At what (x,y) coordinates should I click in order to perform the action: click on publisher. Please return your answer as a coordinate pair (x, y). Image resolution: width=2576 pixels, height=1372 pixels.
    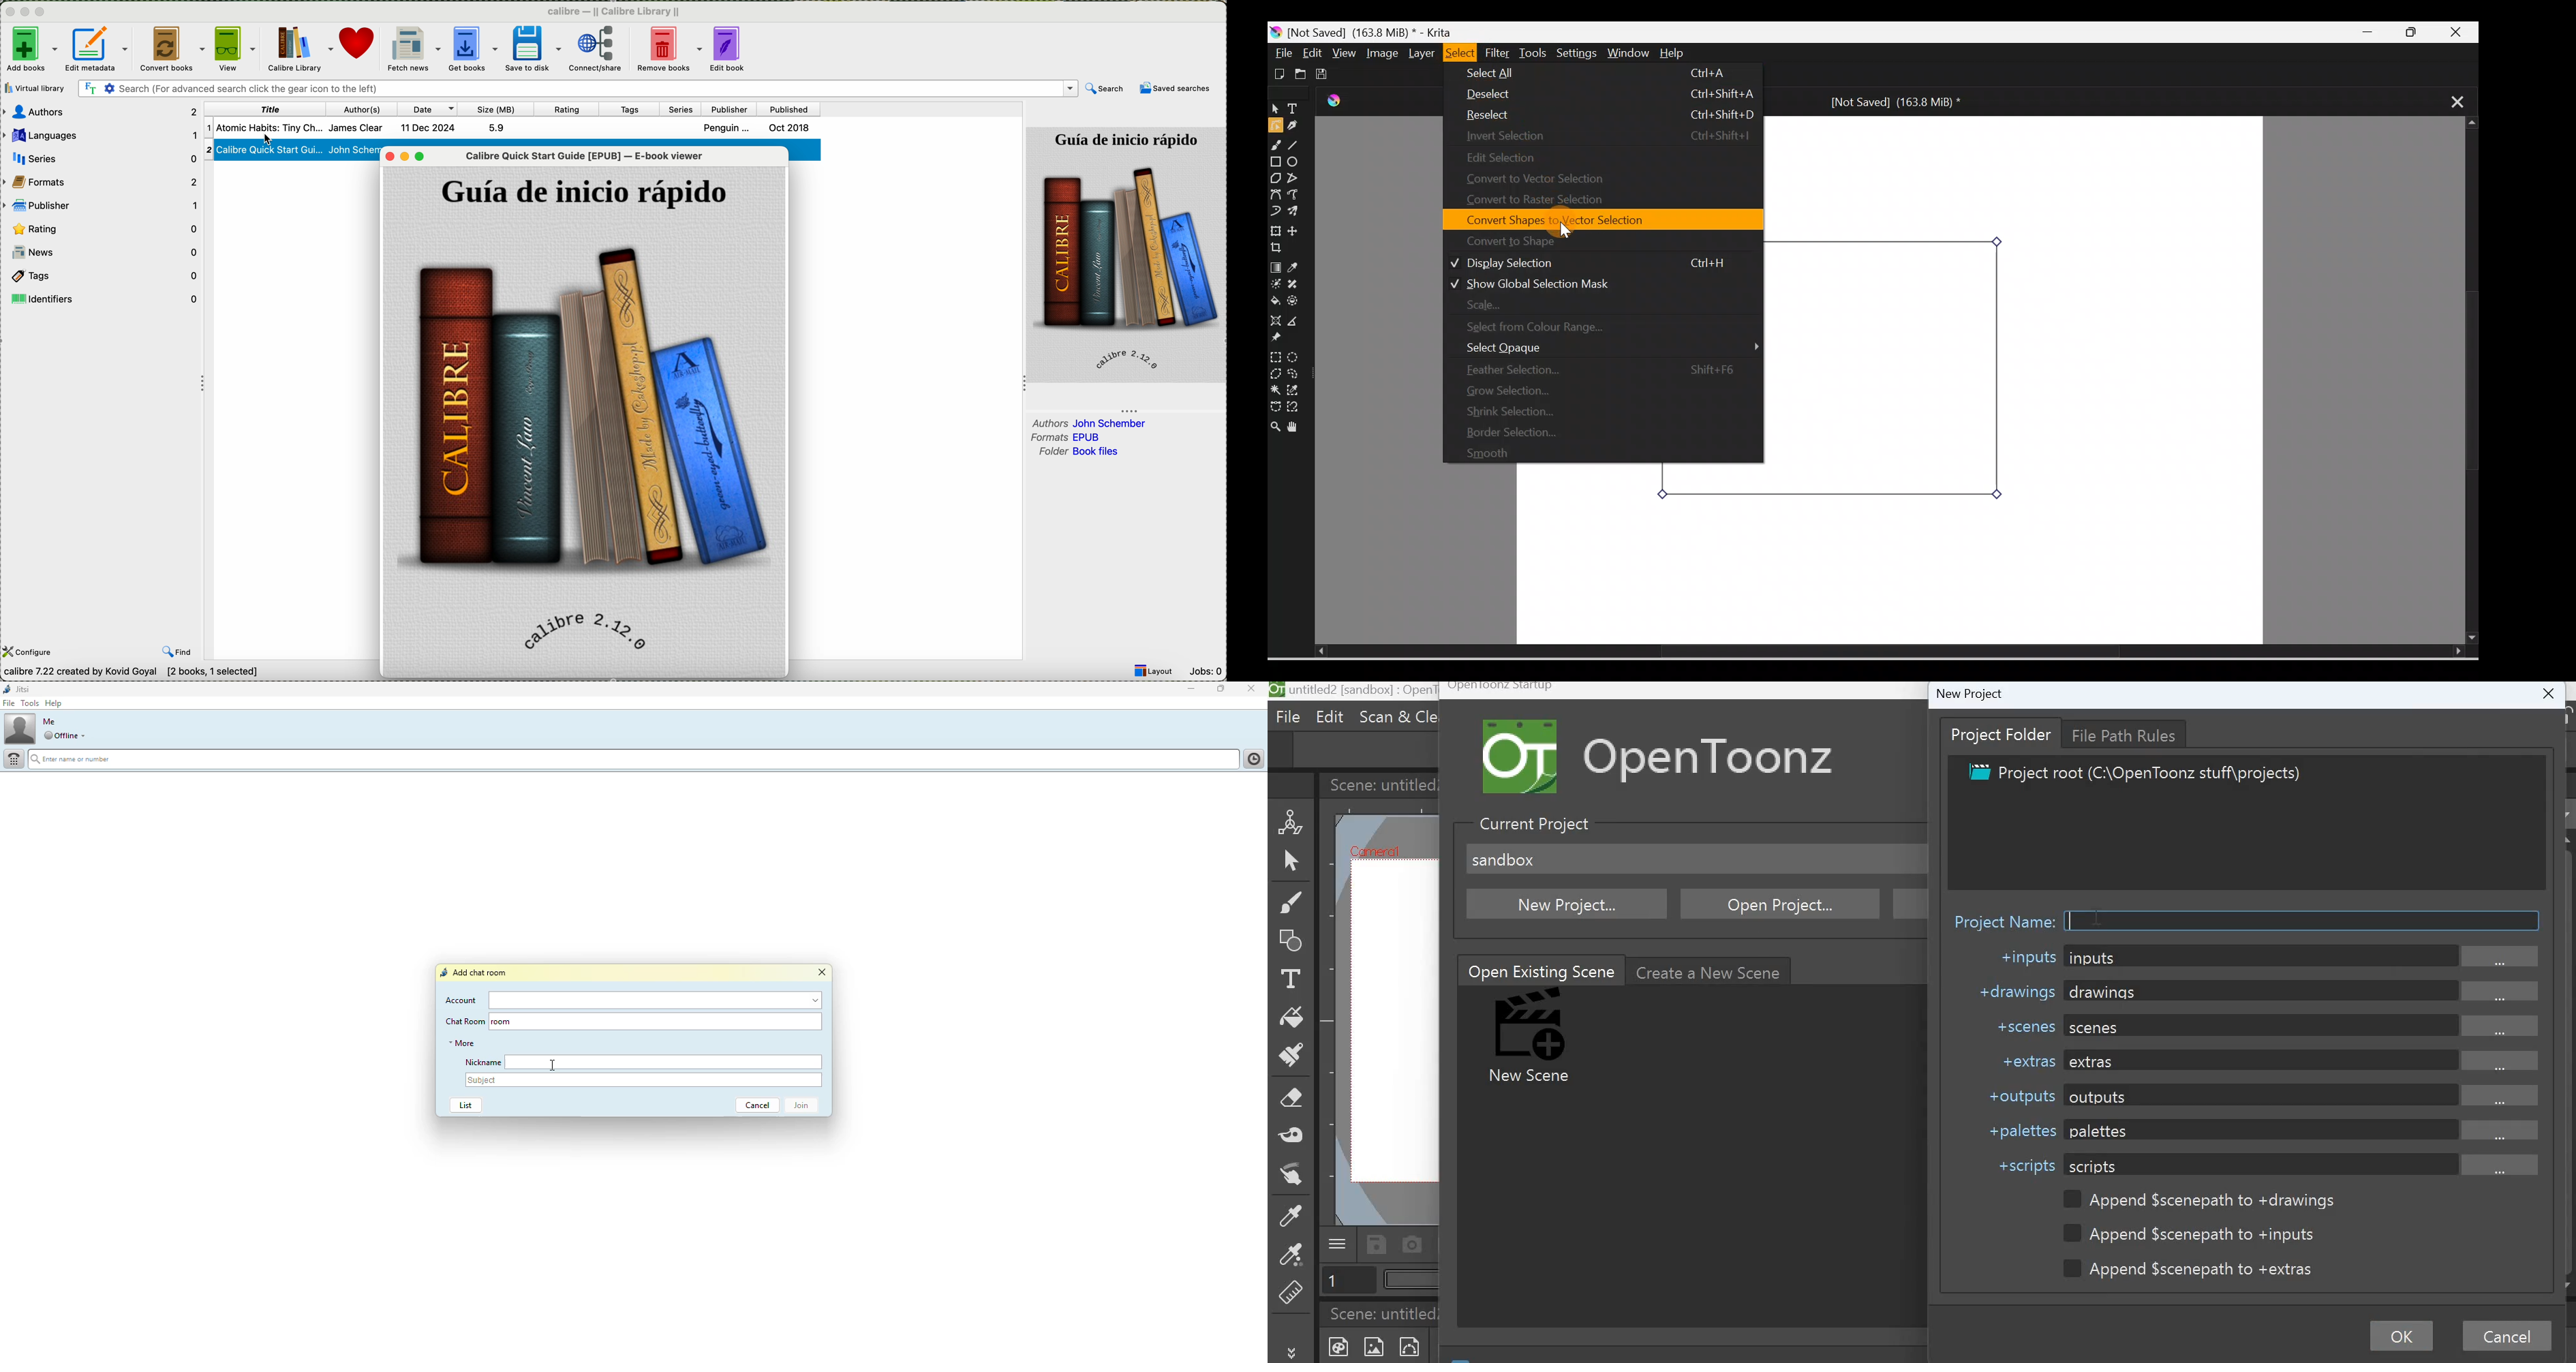
    Looking at the image, I should click on (101, 203).